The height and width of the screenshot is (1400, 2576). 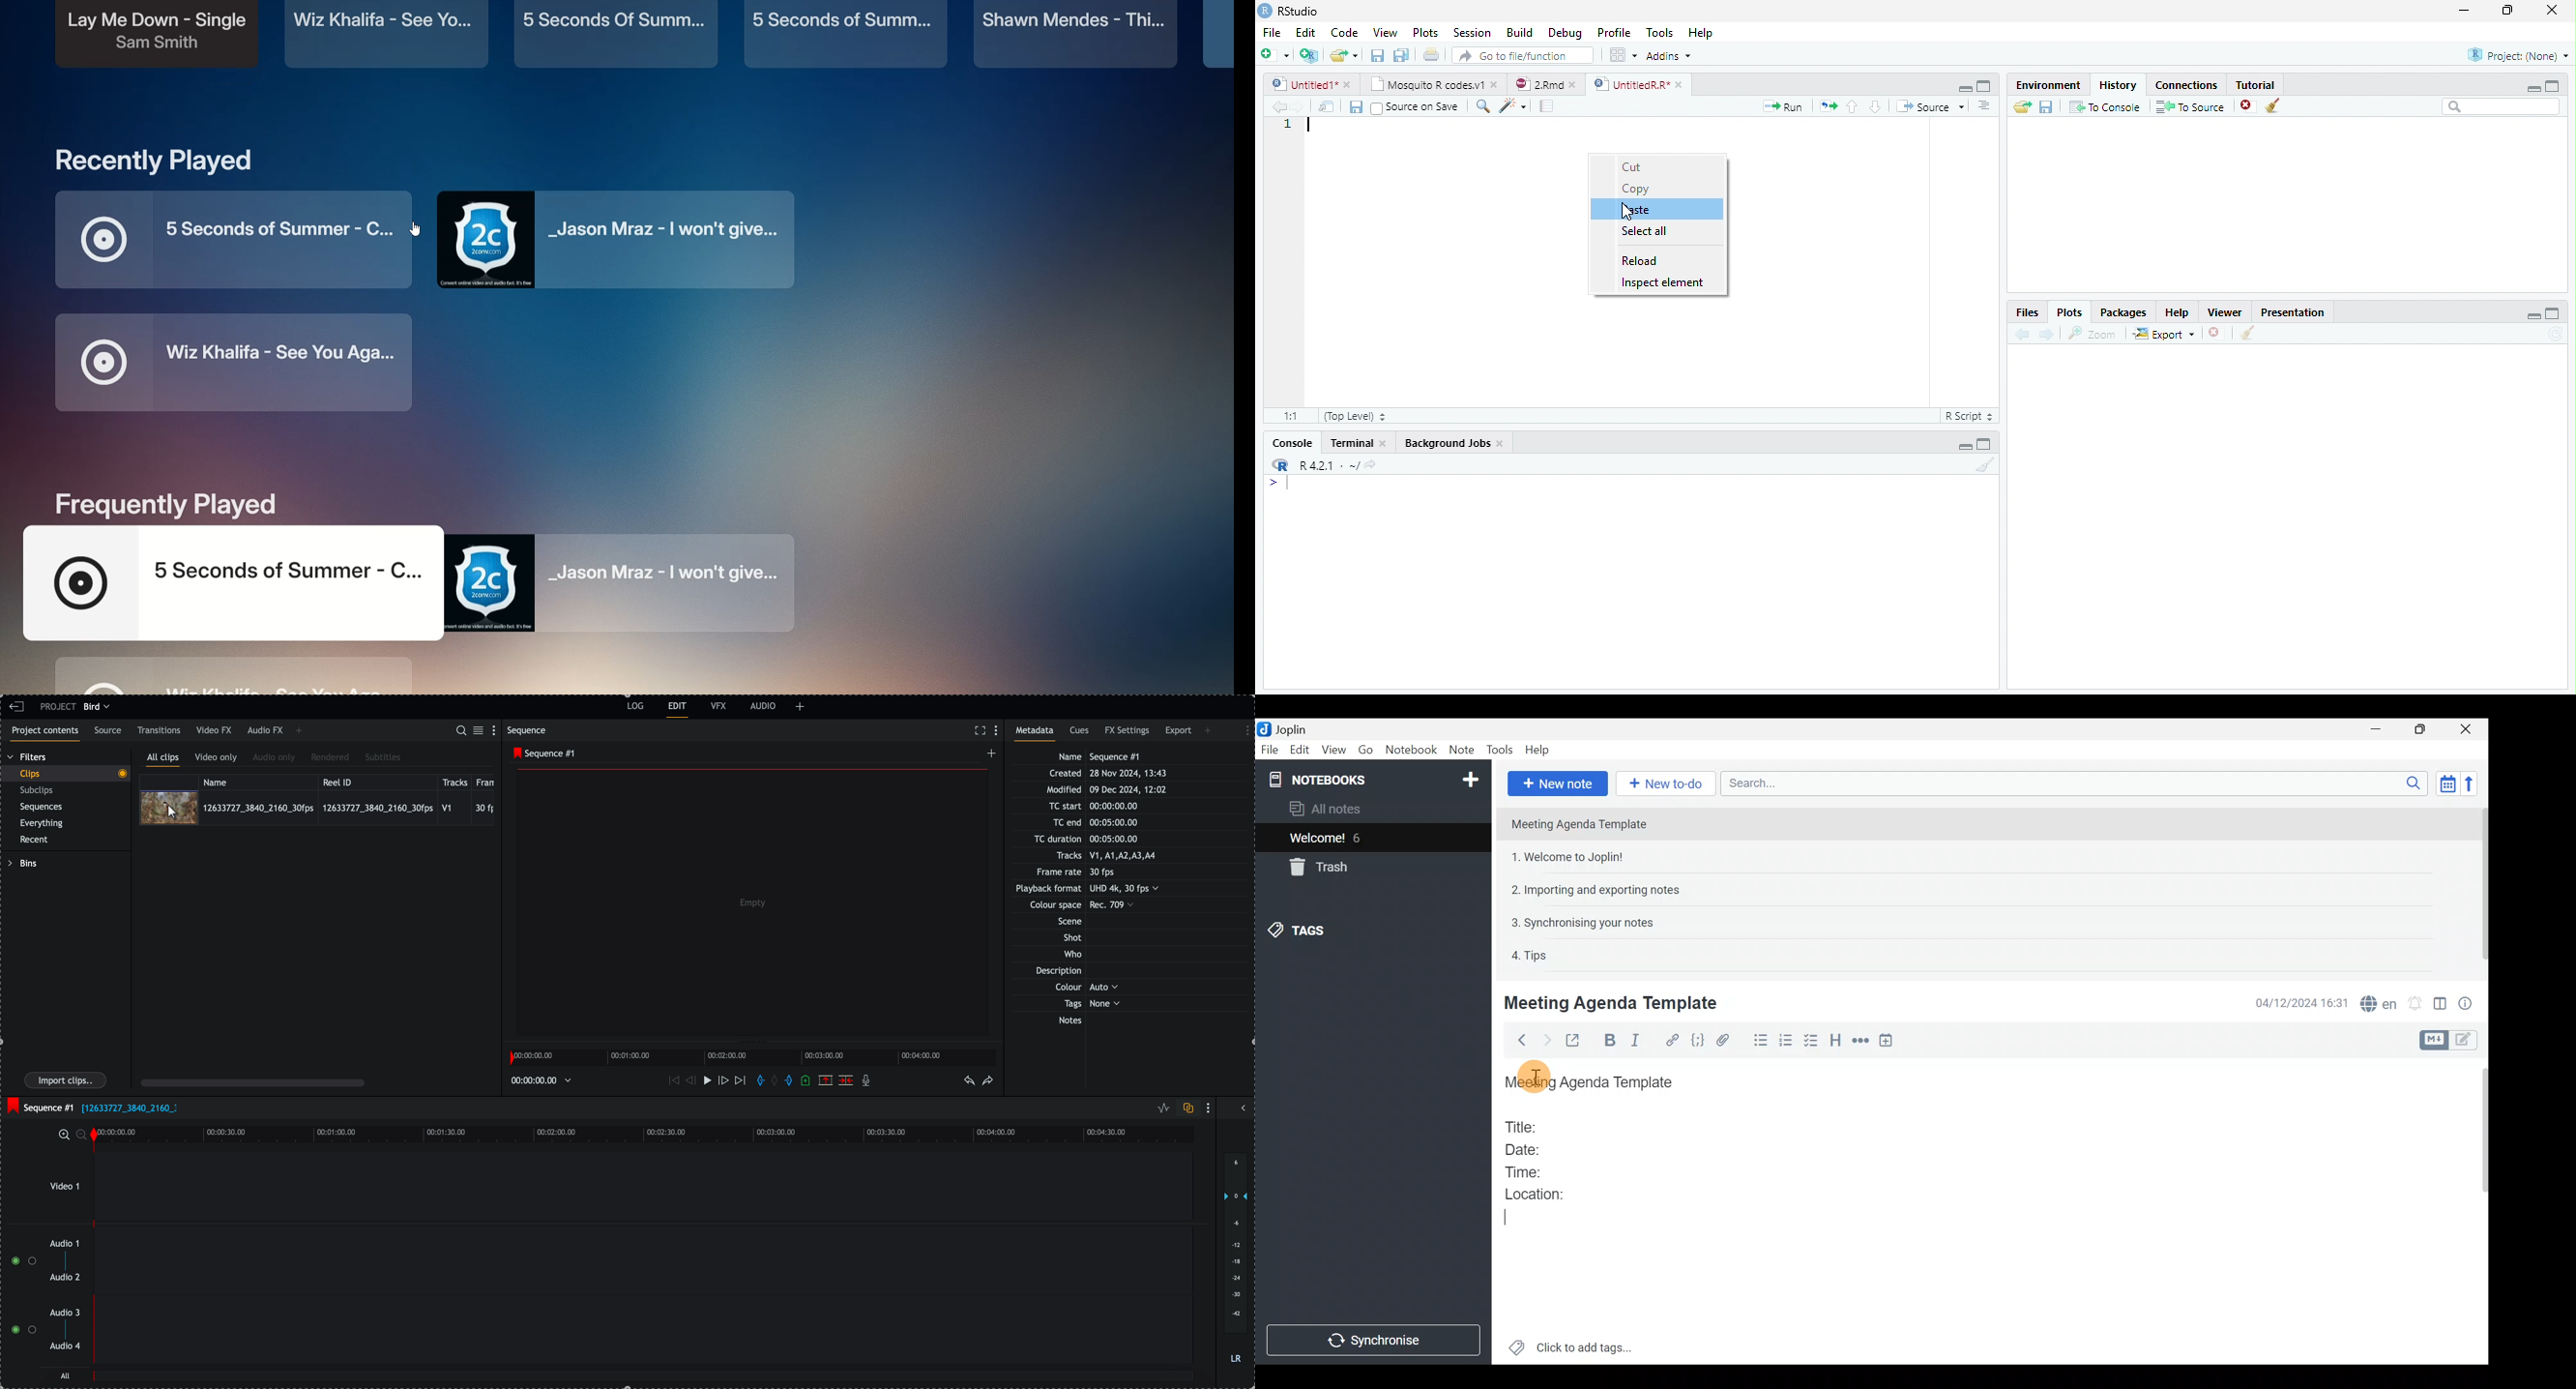 I want to click on Untitled1, so click(x=1311, y=84).